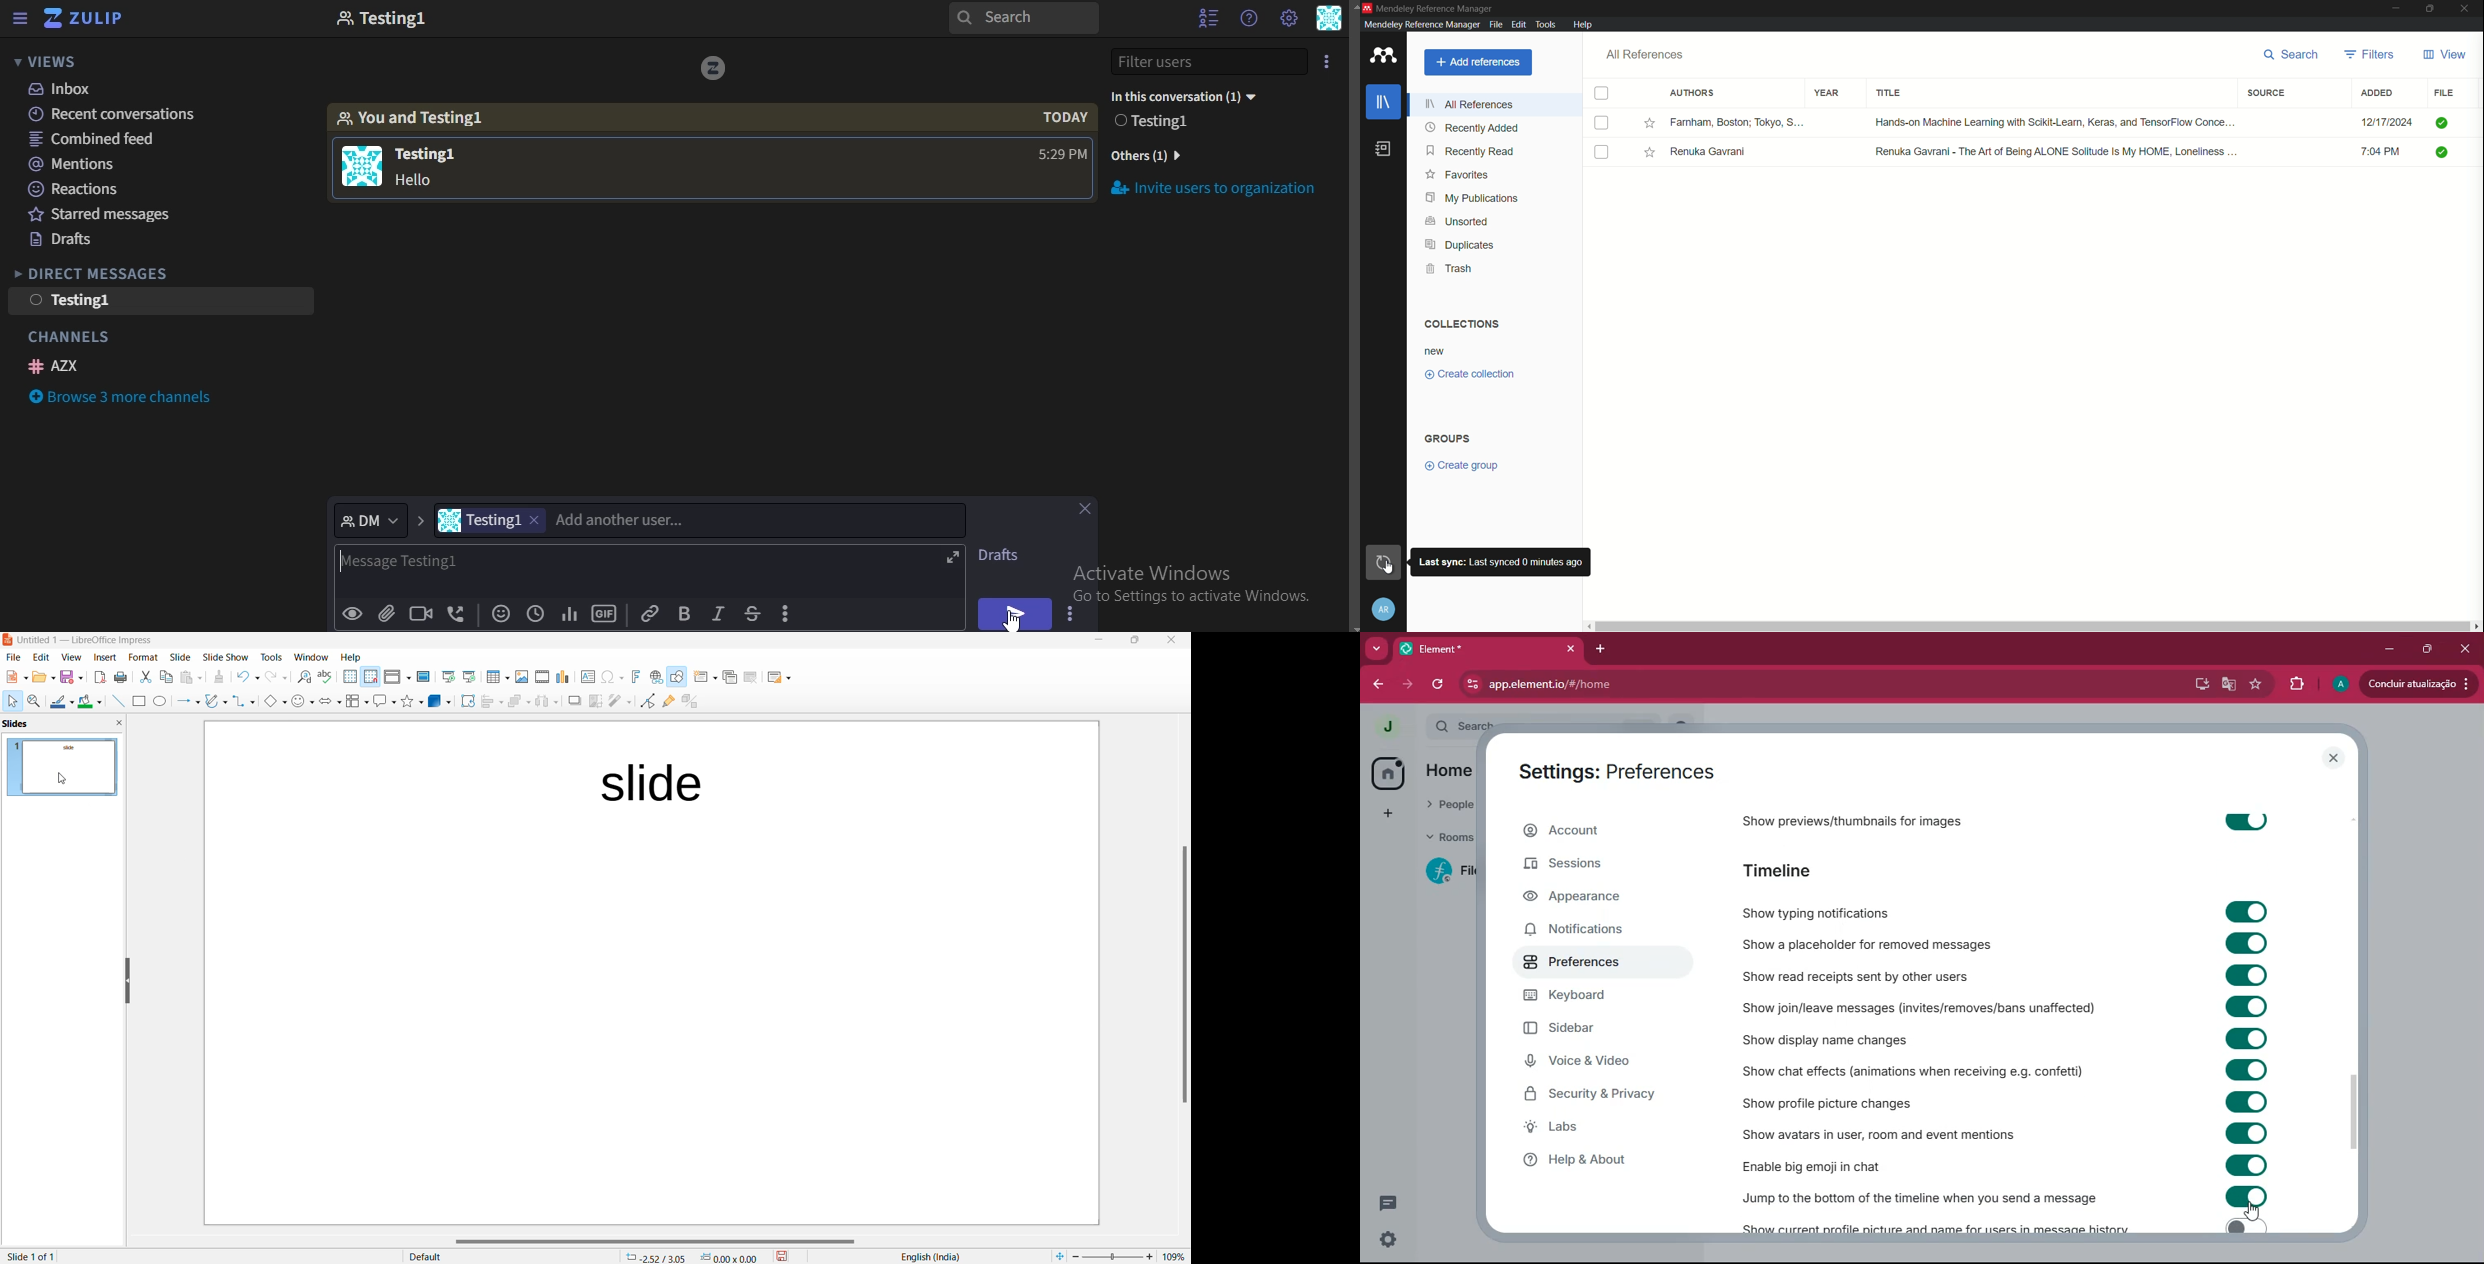 The image size is (2492, 1288). What do you see at coordinates (1089, 511) in the screenshot?
I see `close` at bounding box center [1089, 511].